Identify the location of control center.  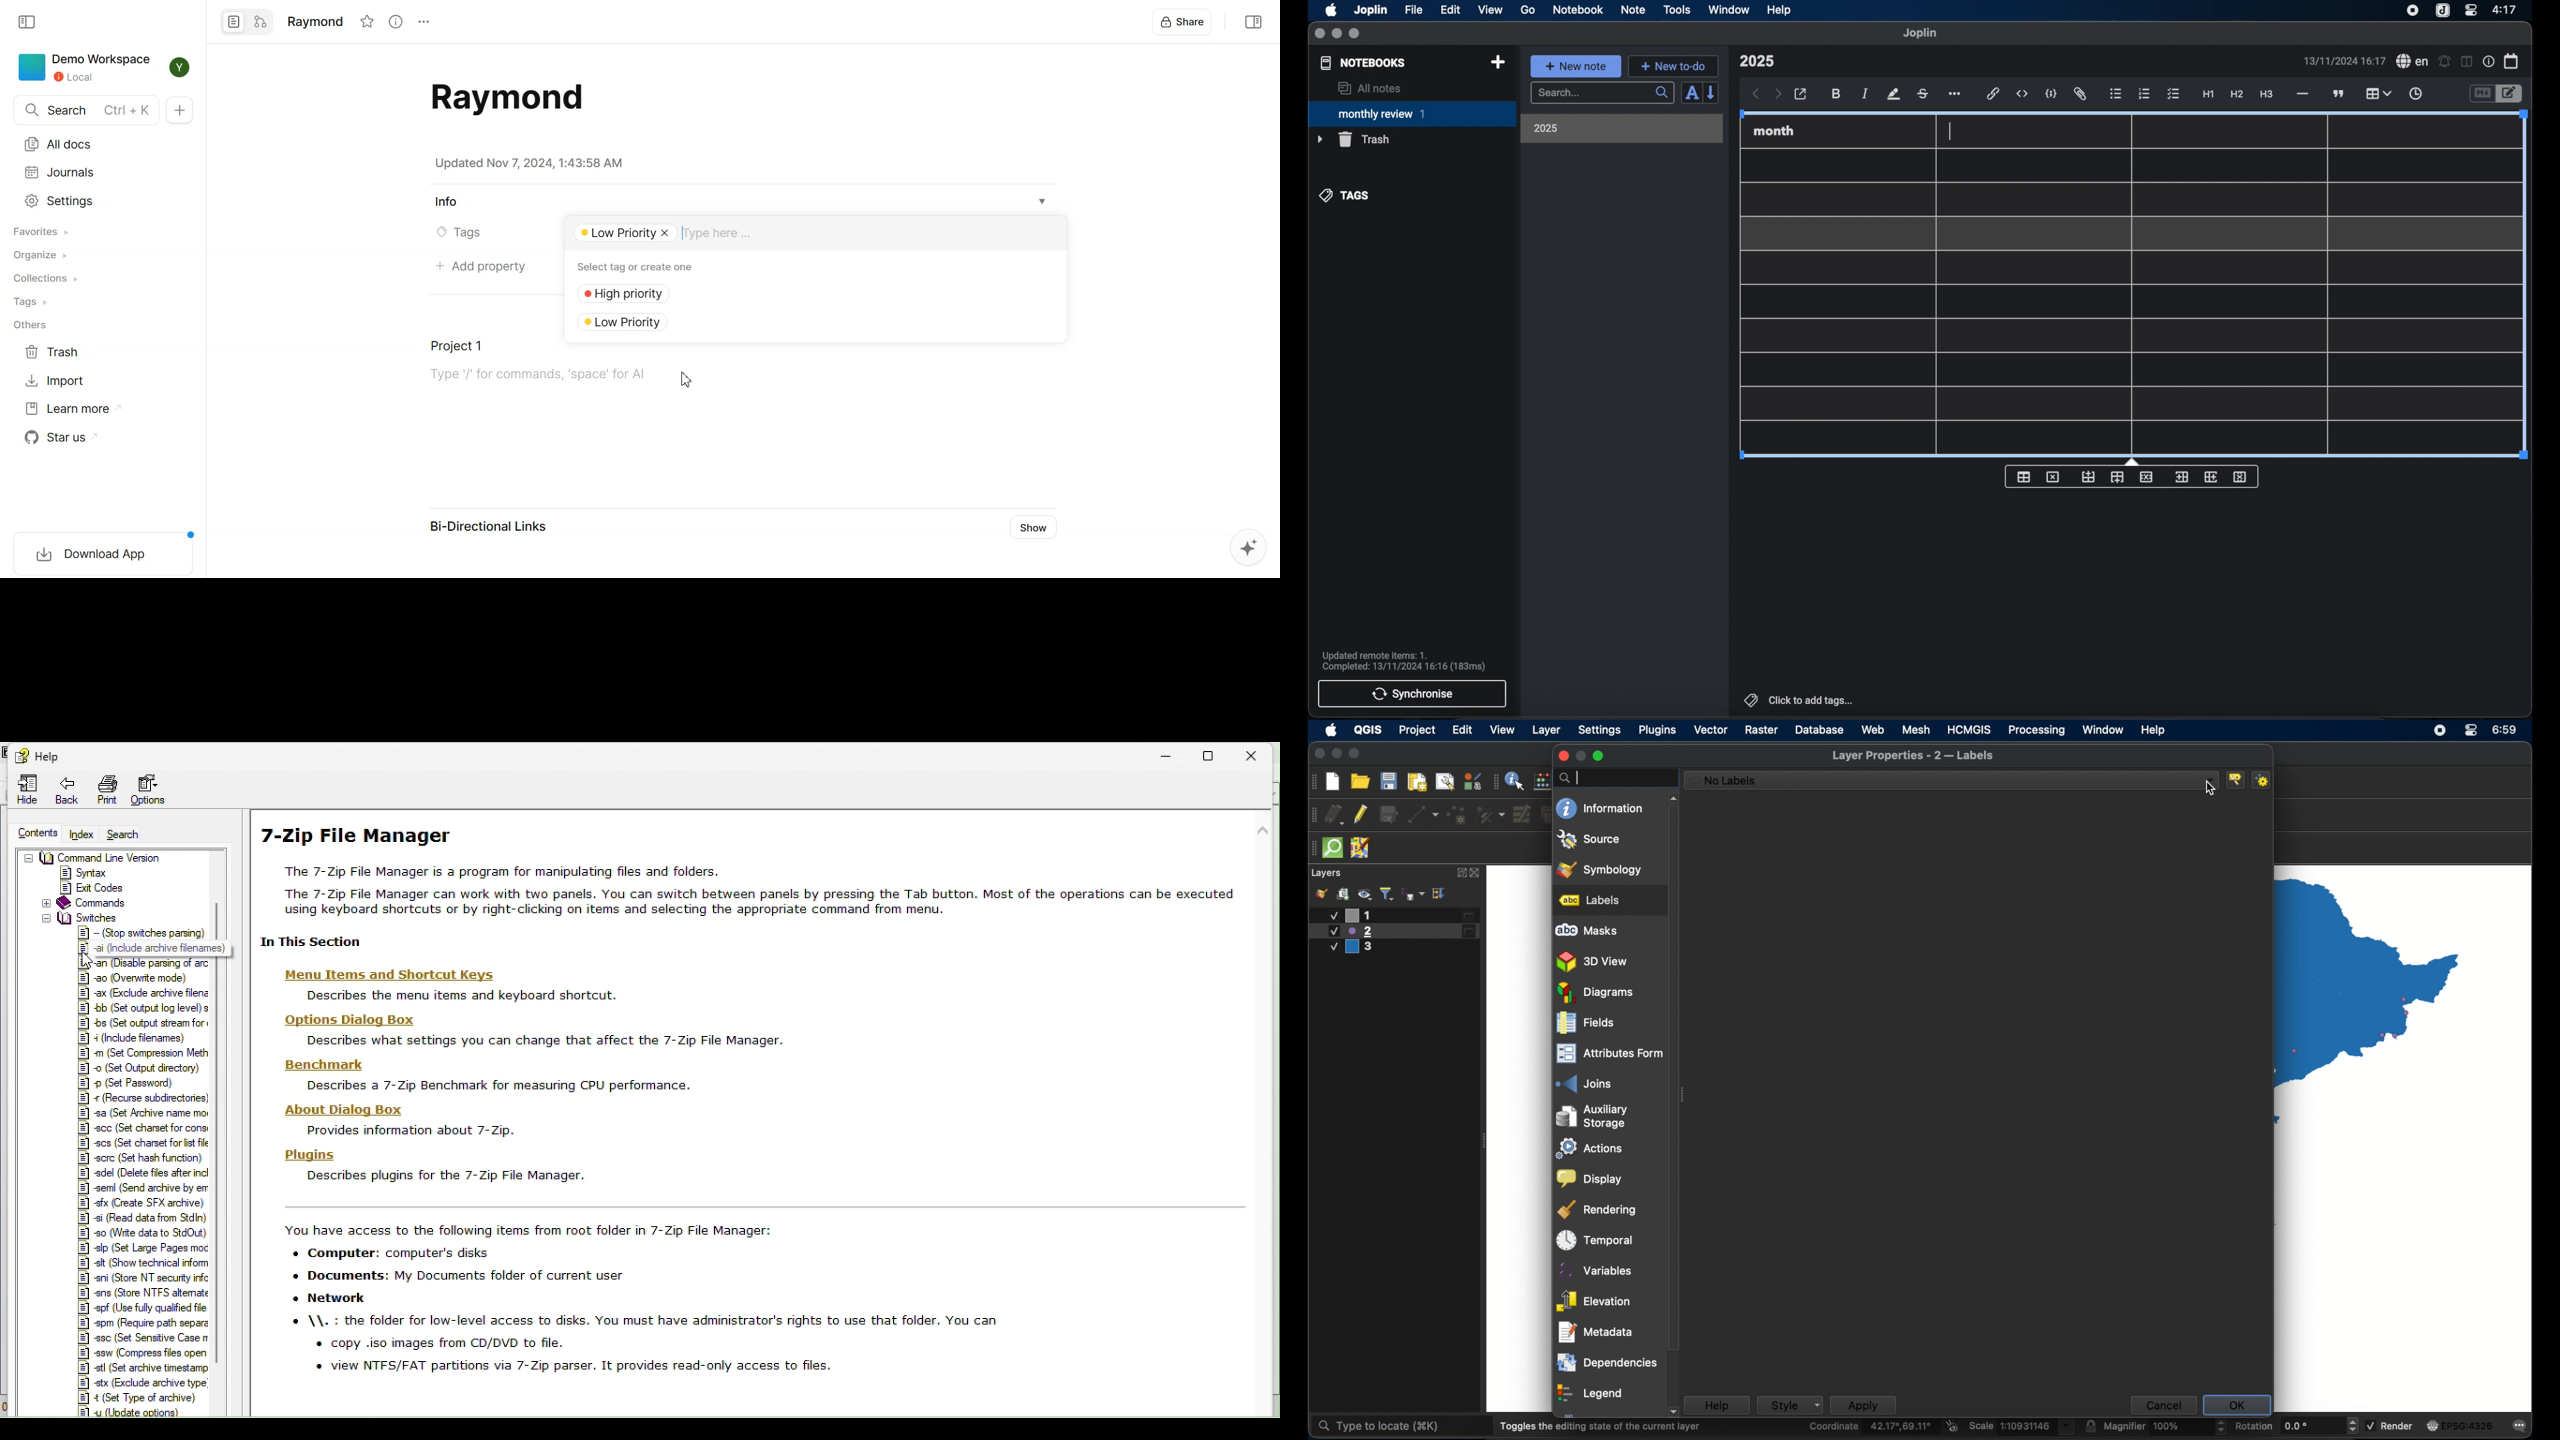
(2470, 9).